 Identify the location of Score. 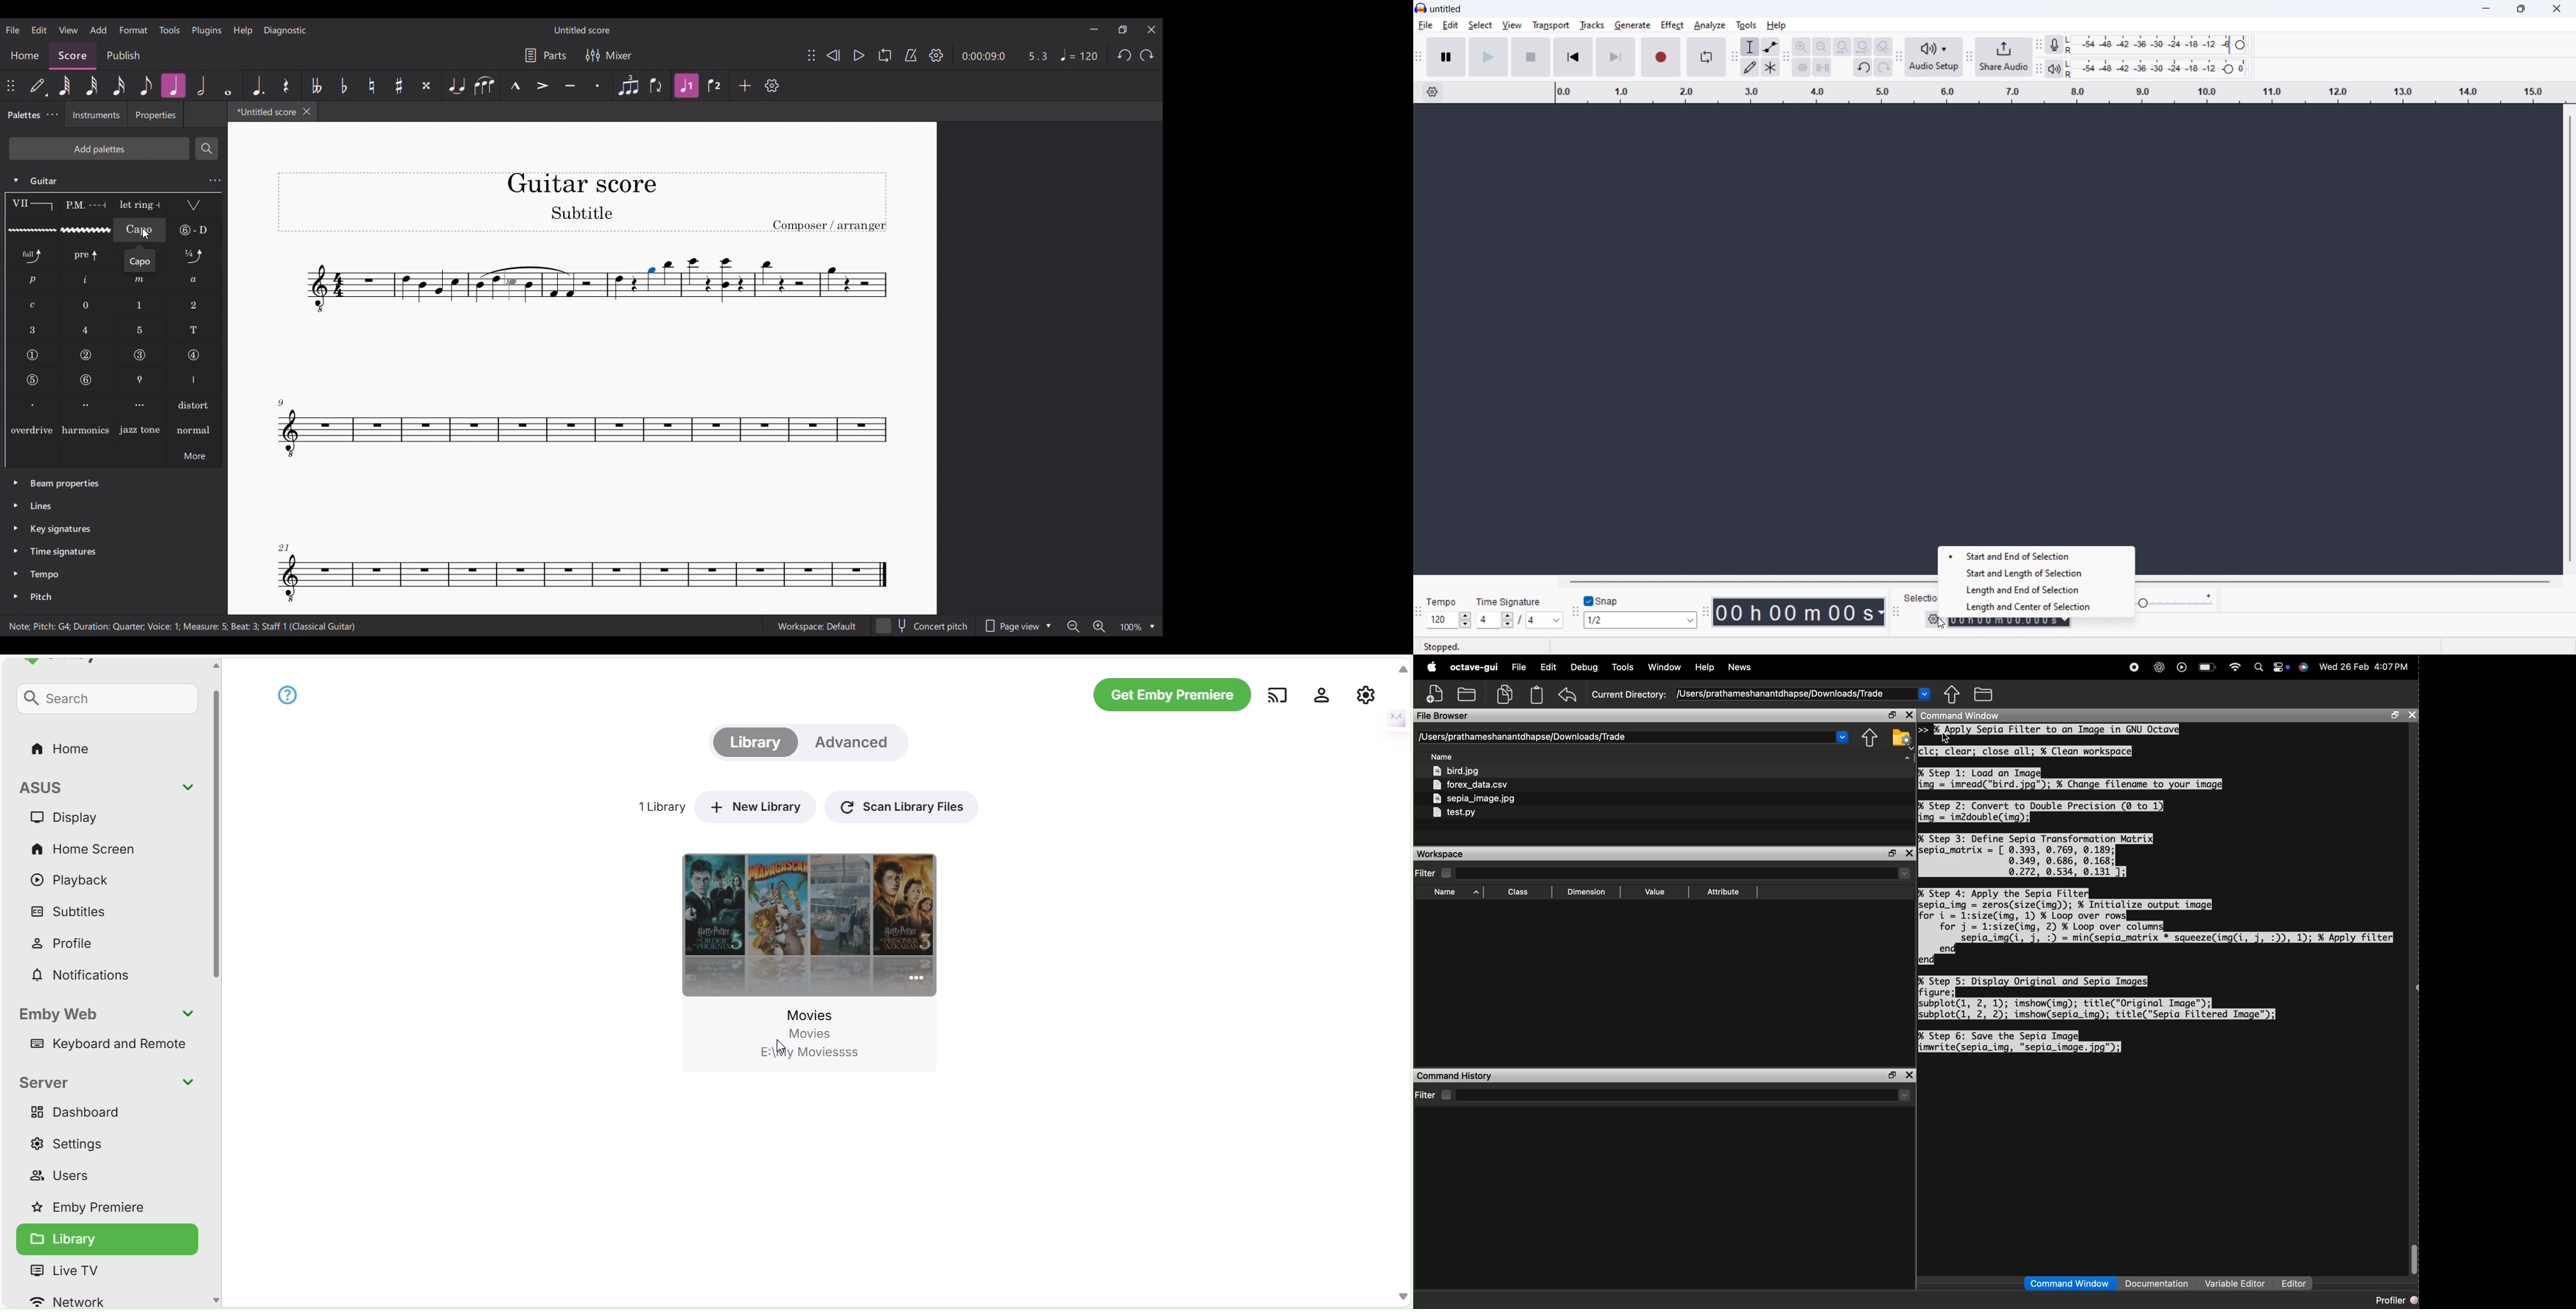
(73, 56).